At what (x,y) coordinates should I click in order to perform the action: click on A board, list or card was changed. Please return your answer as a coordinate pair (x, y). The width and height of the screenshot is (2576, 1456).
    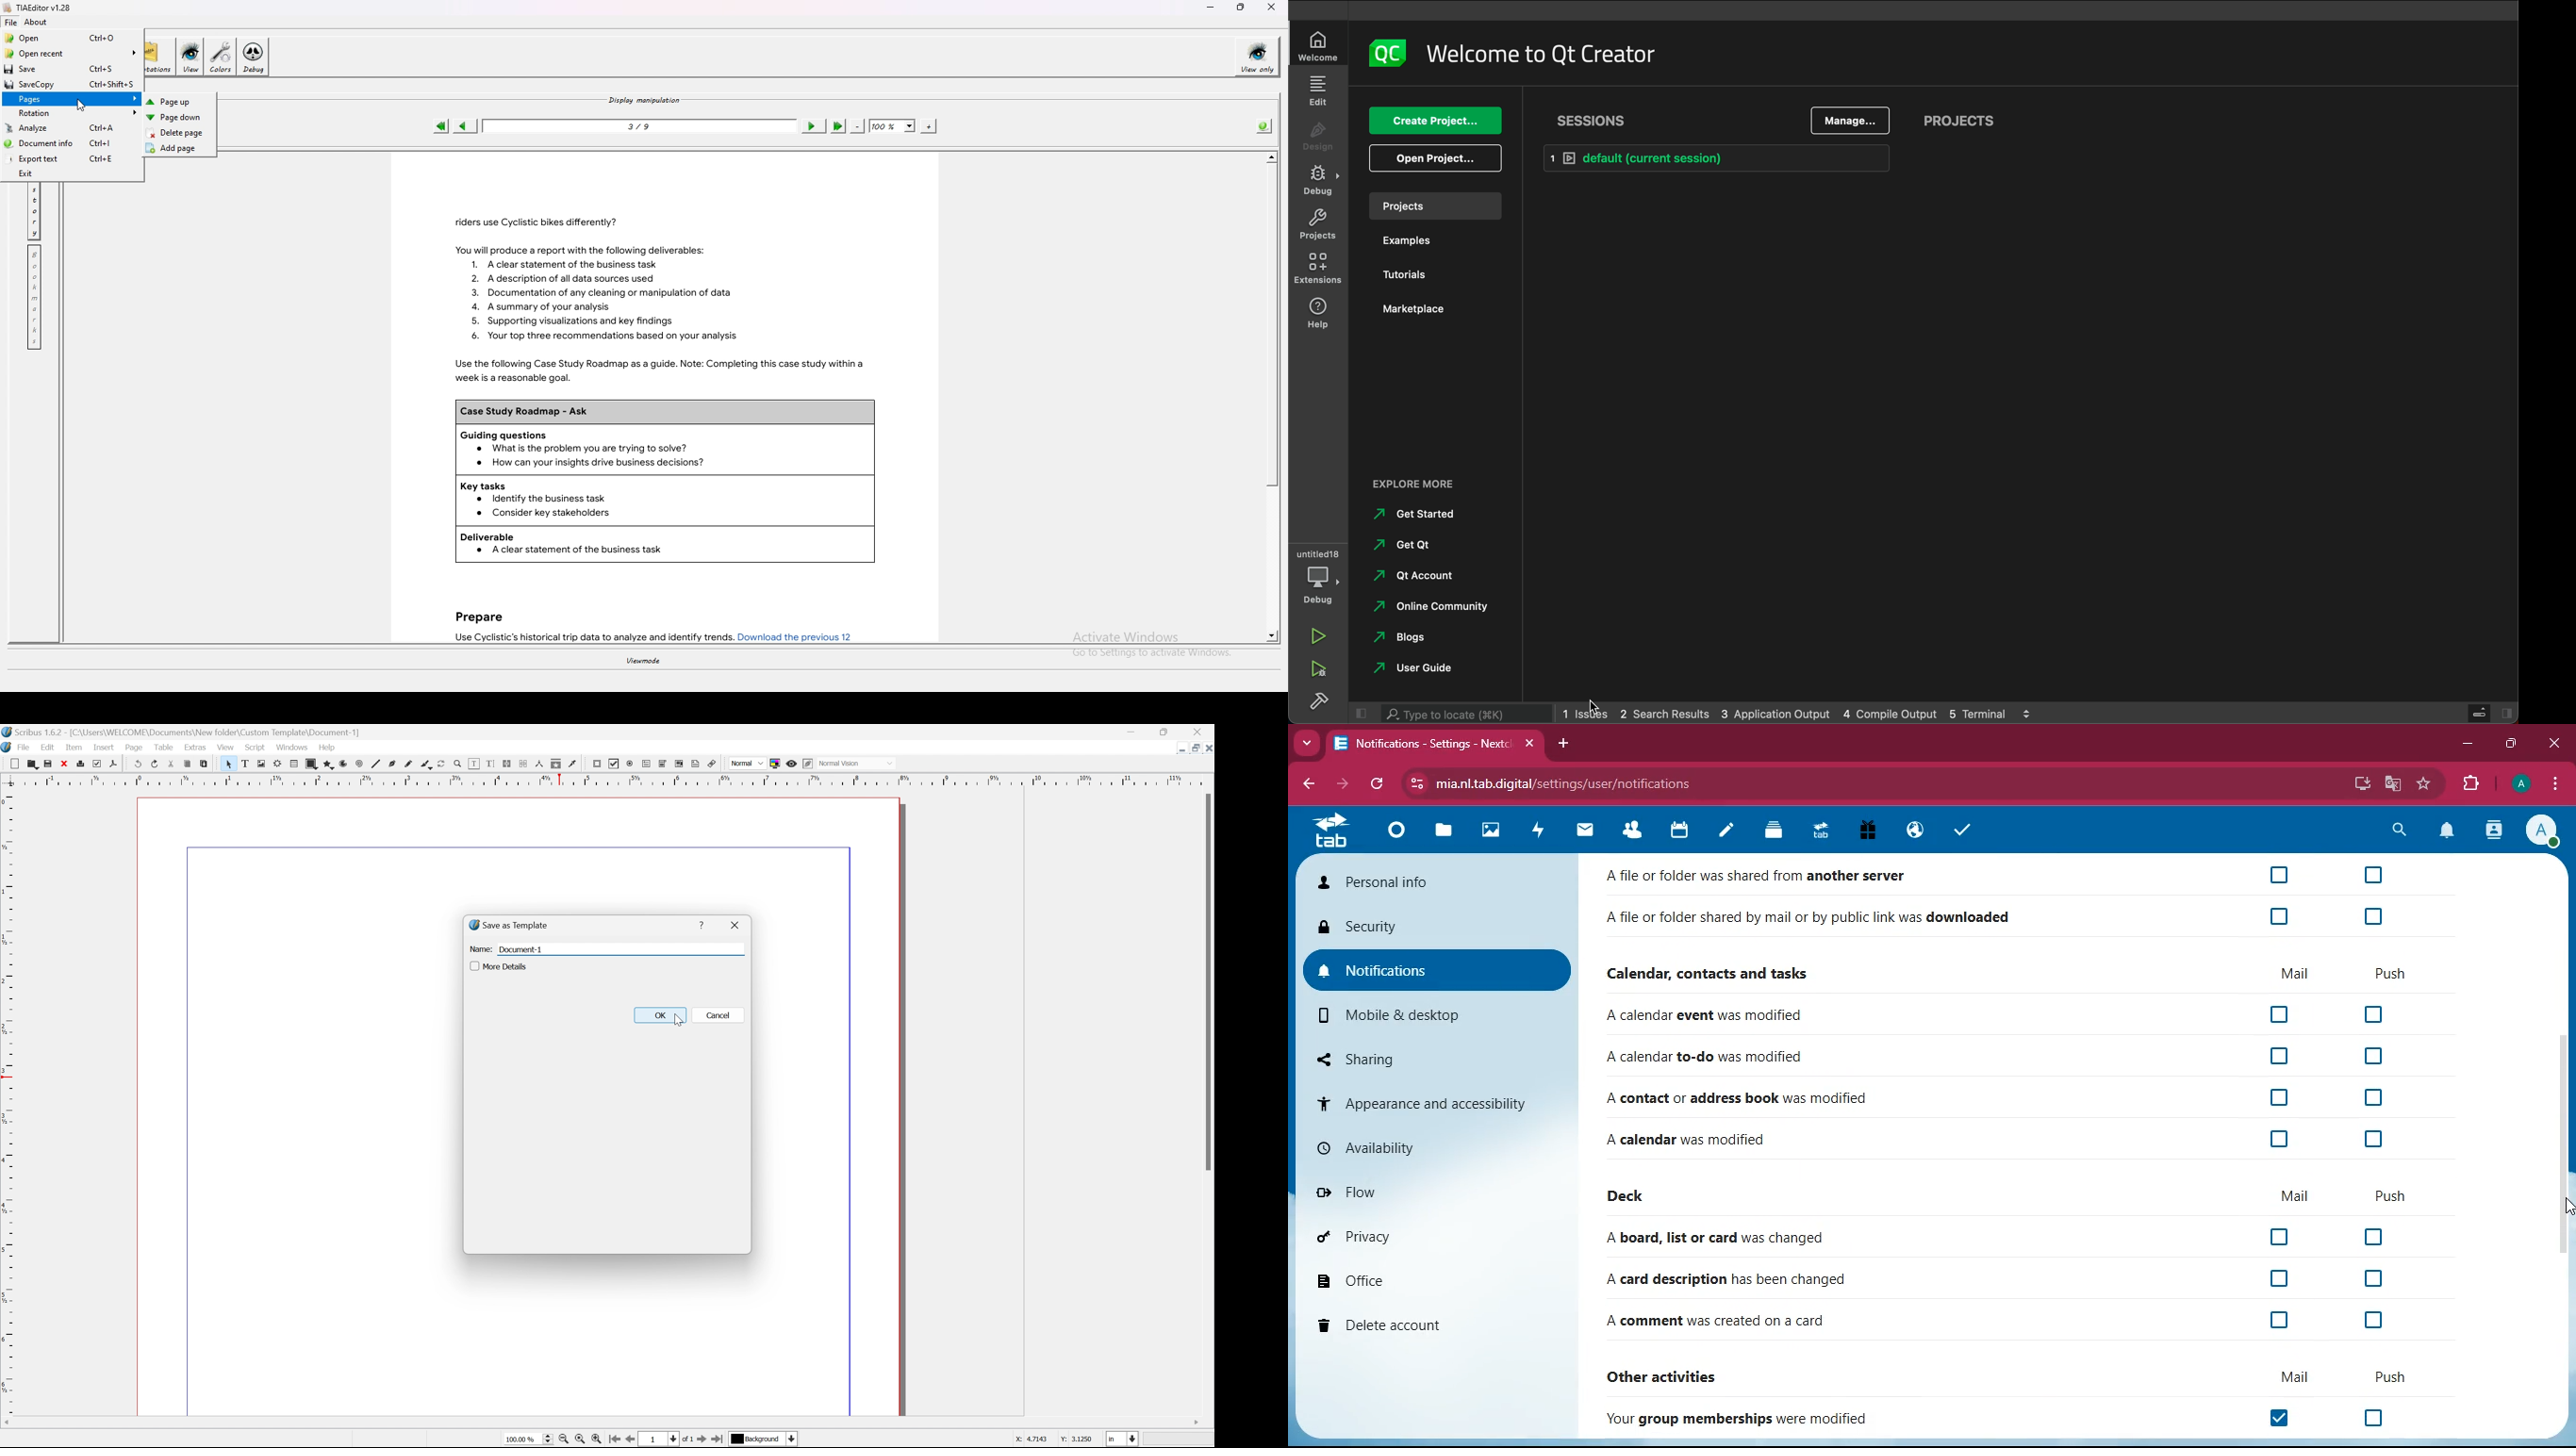
    Looking at the image, I should click on (1722, 1239).